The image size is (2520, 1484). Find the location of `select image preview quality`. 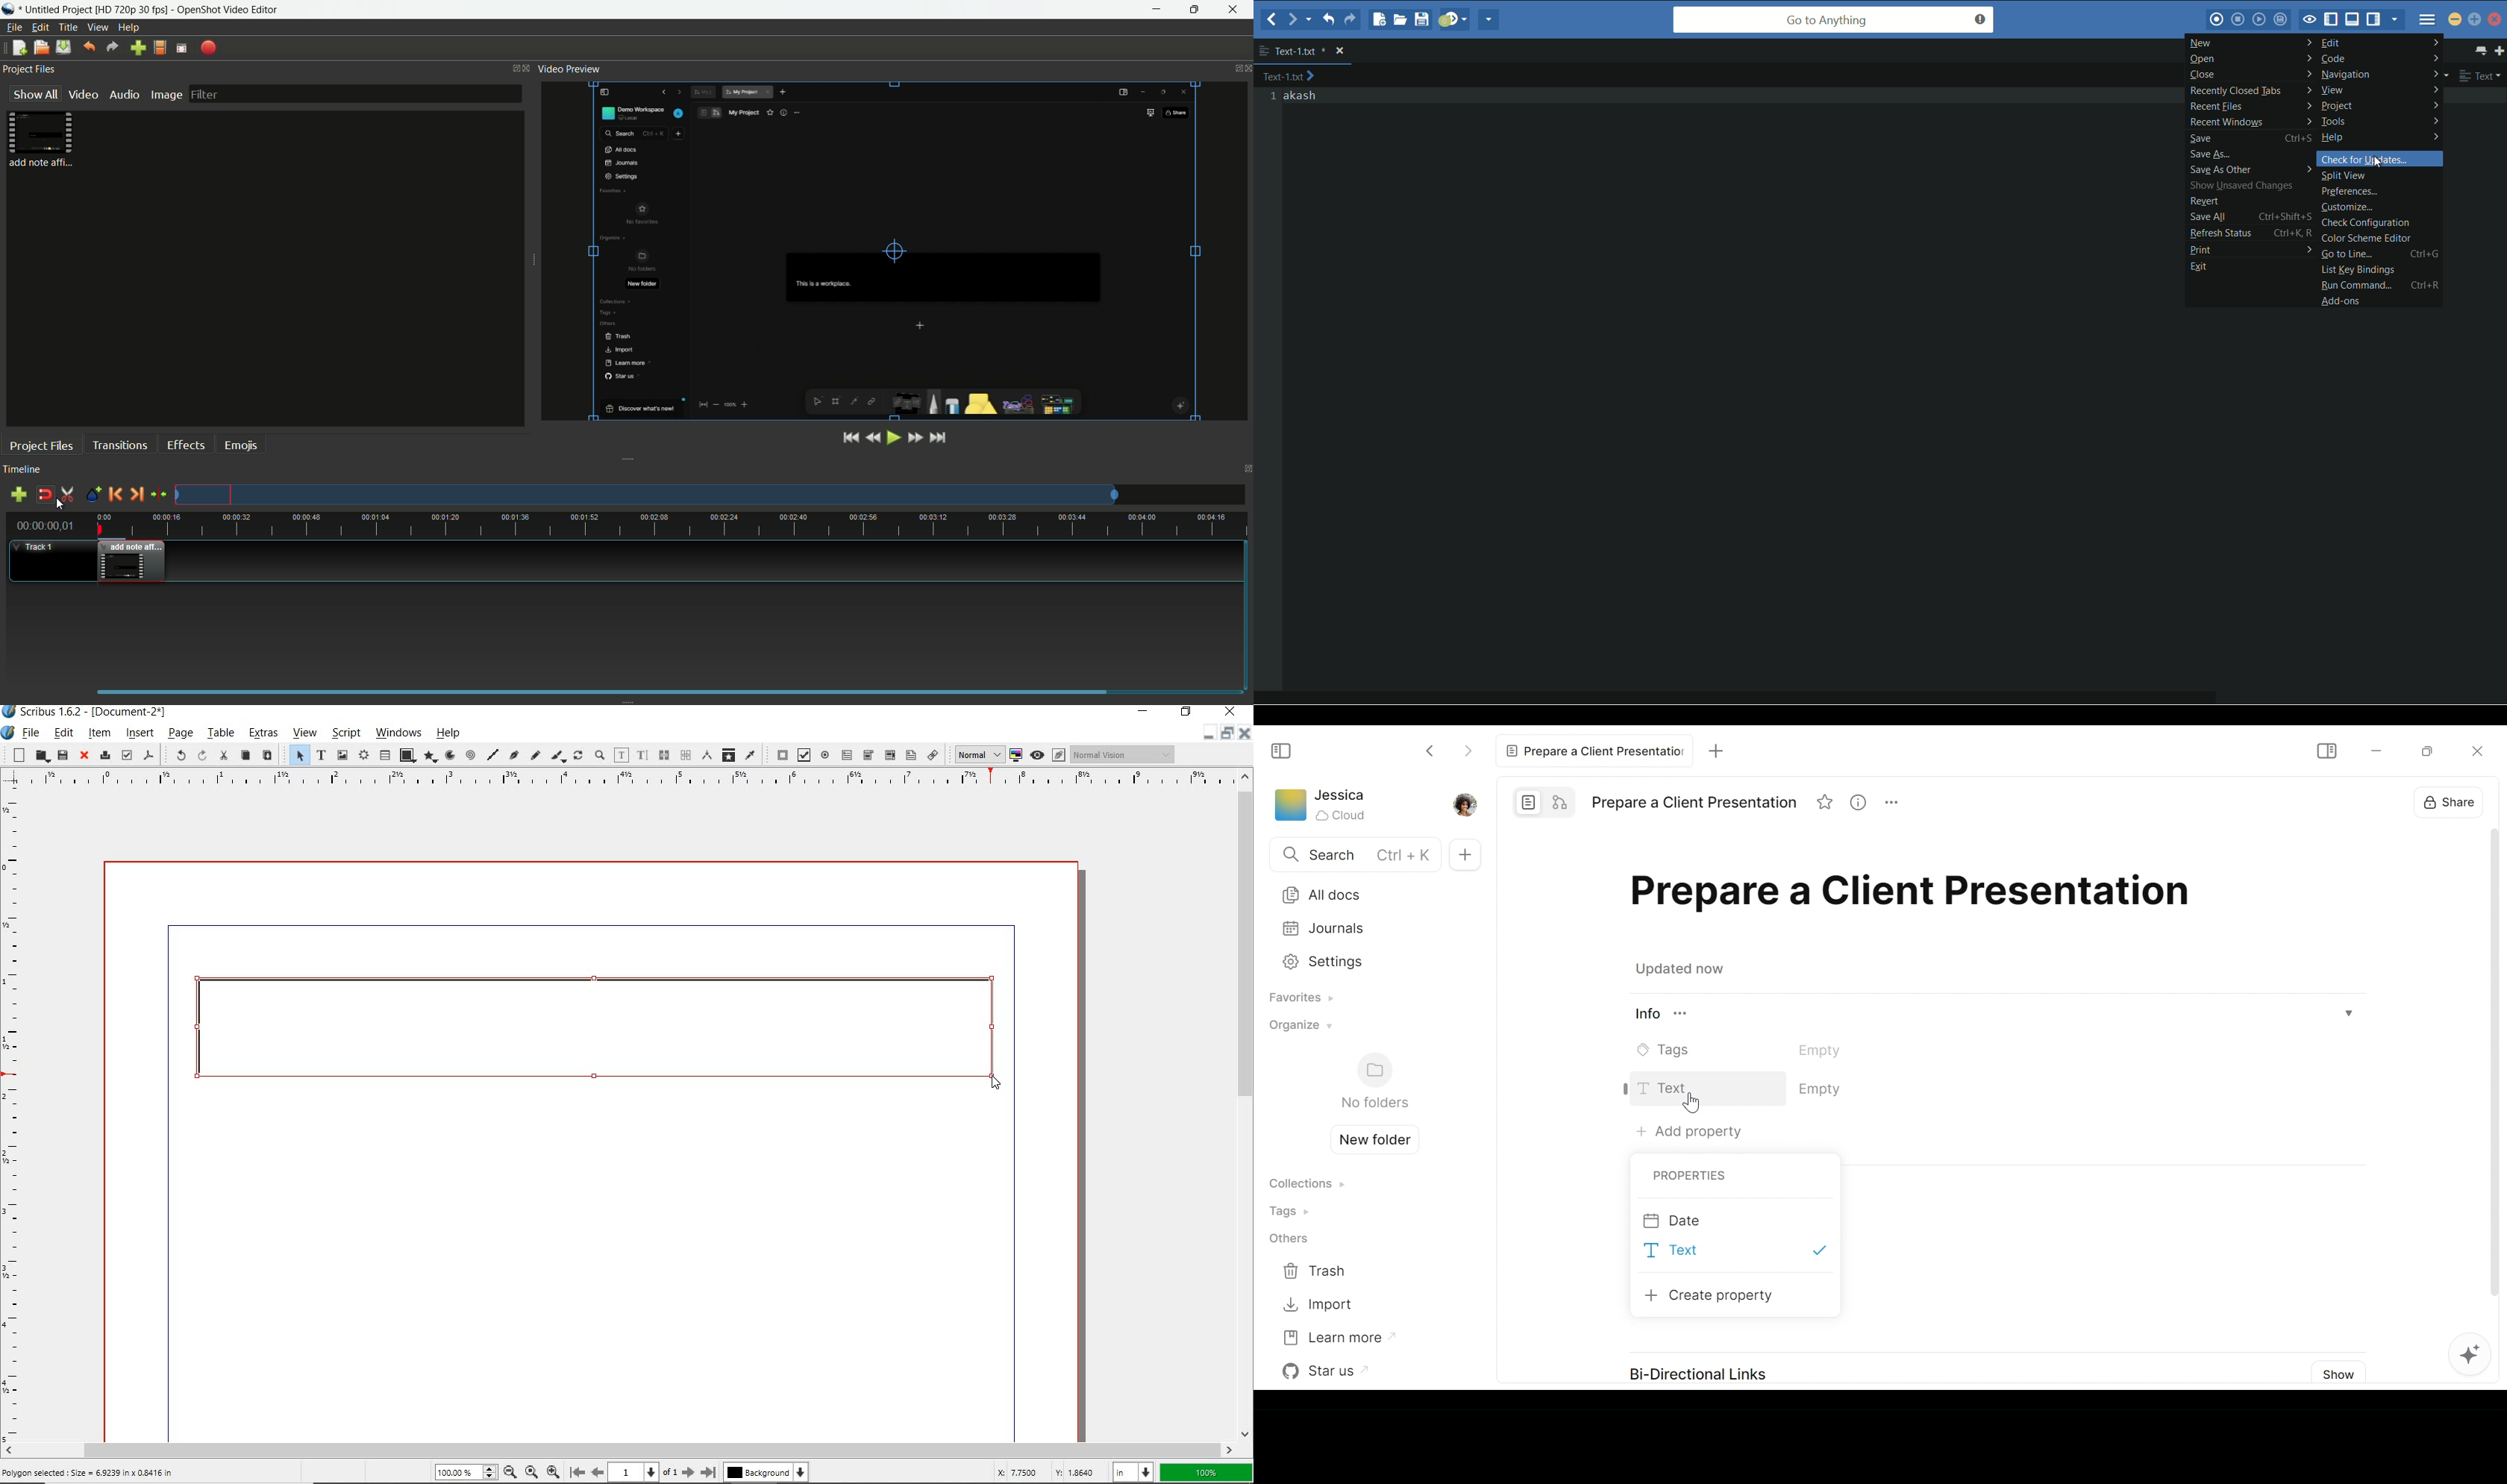

select image preview quality is located at coordinates (974, 754).